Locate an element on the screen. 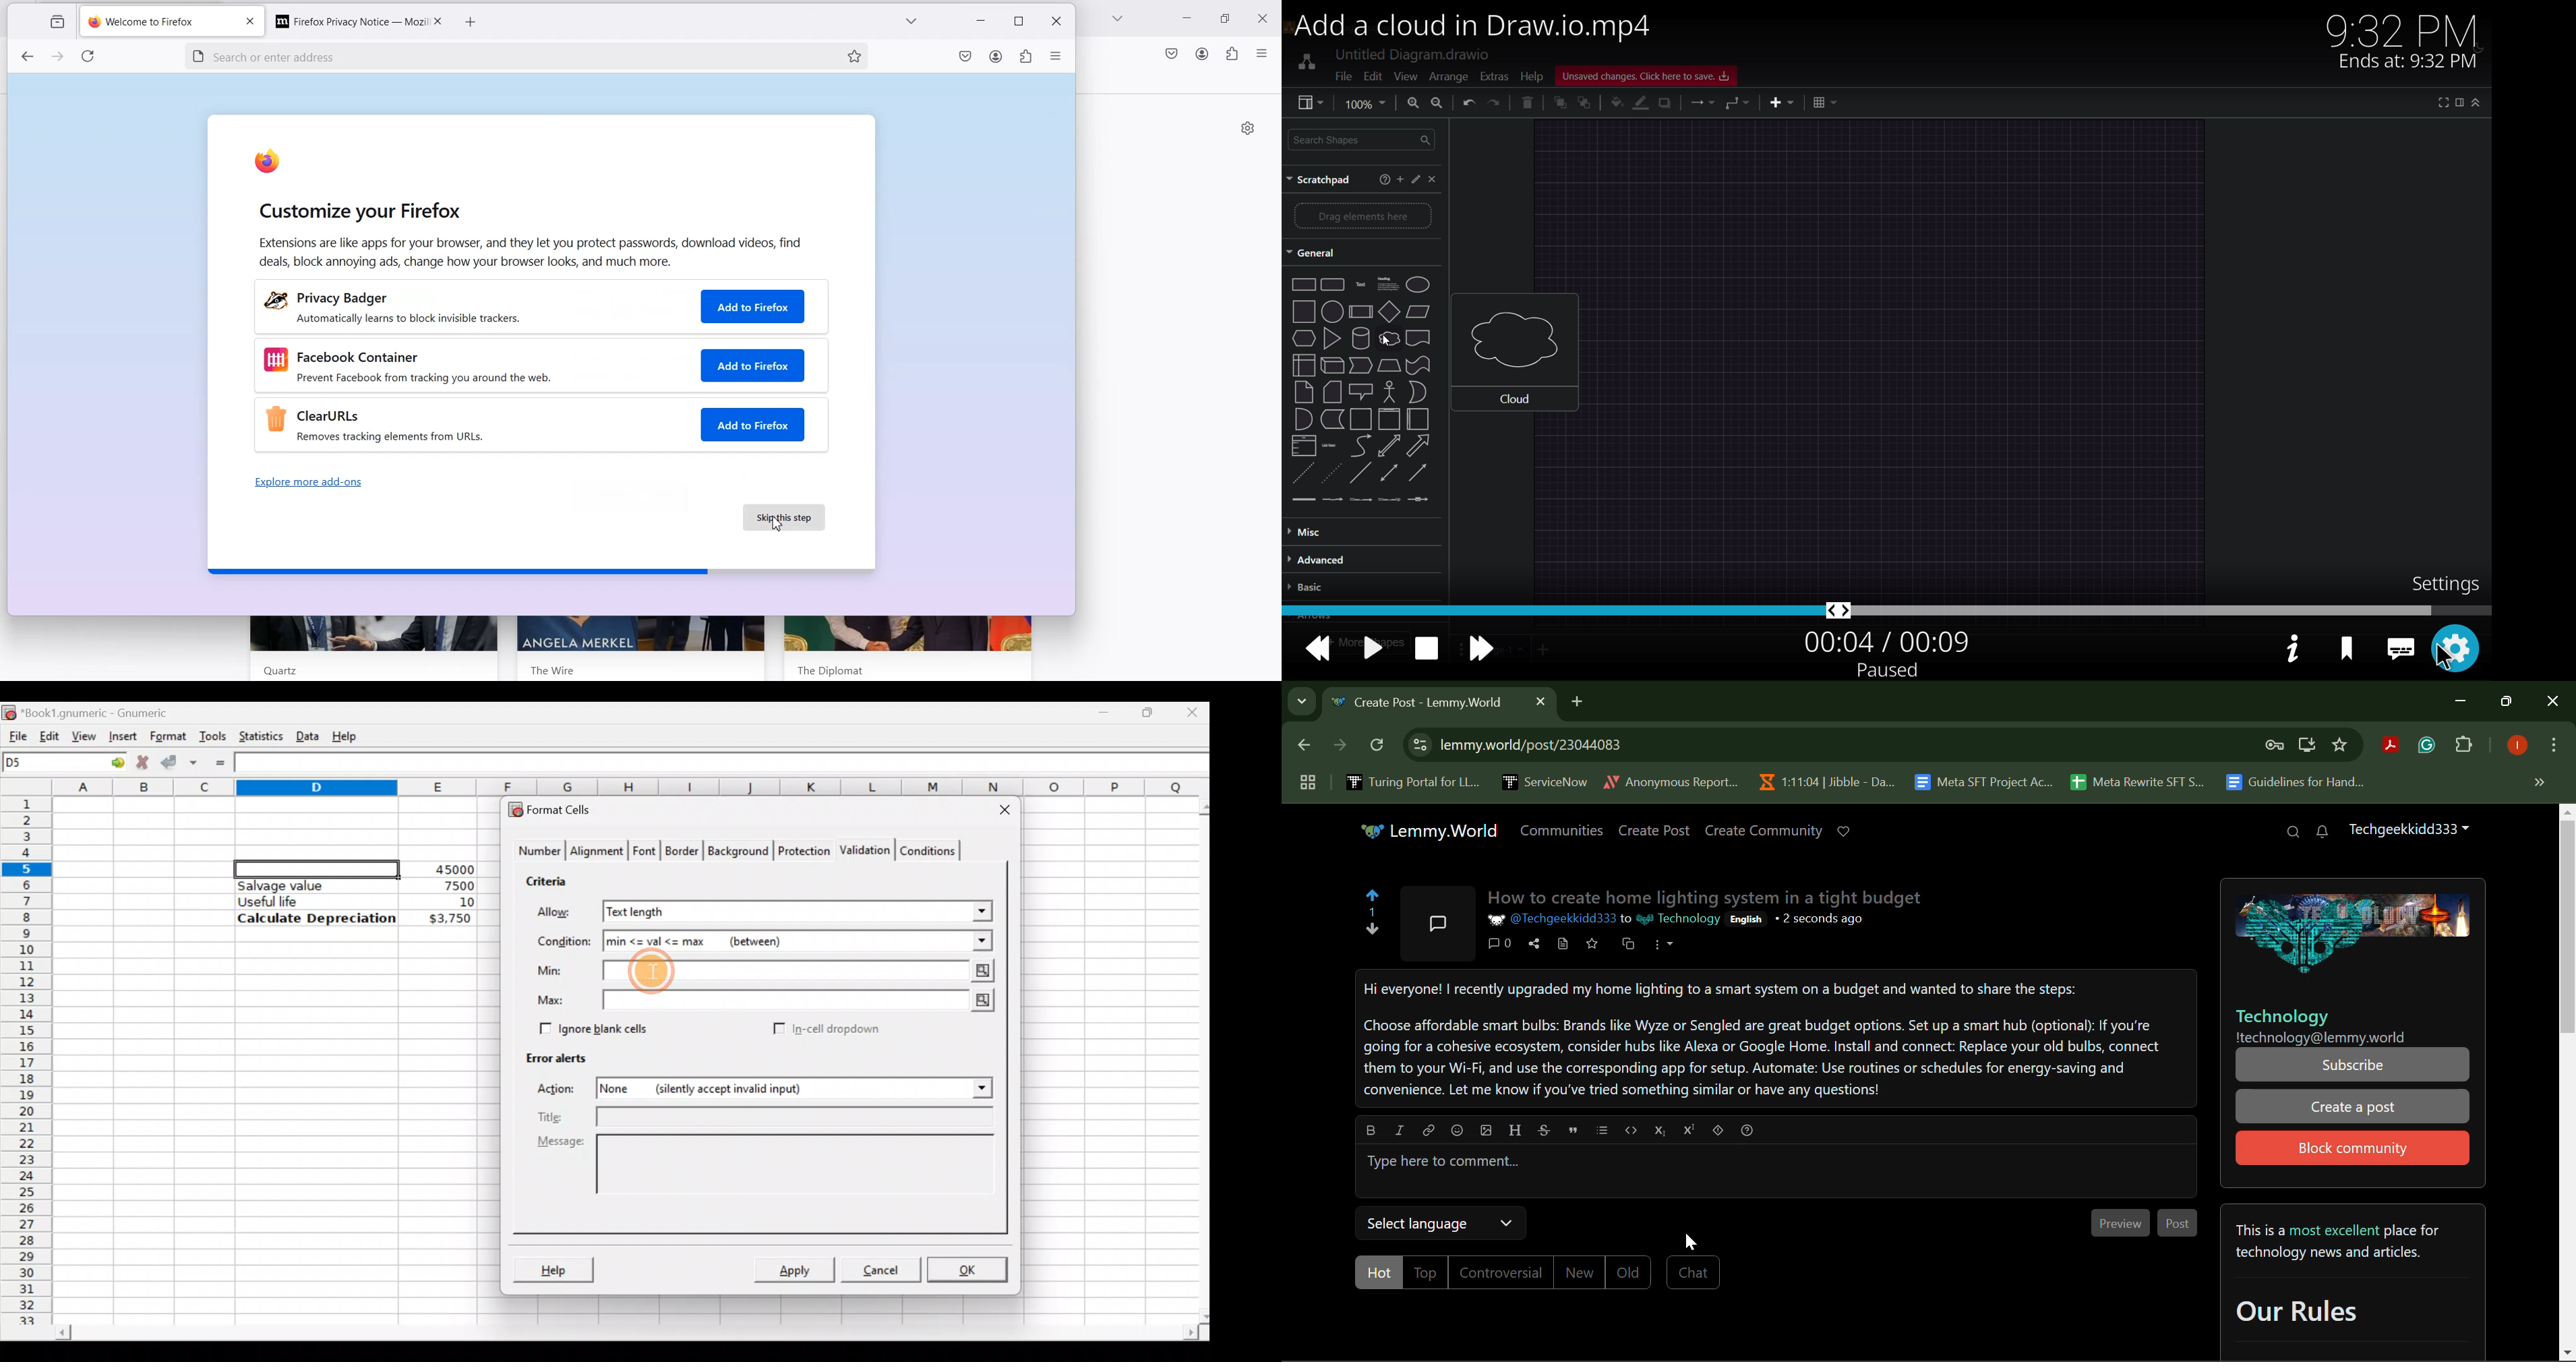 This screenshot has height=1372, width=2576. Explore more add-ons is located at coordinates (306, 483).